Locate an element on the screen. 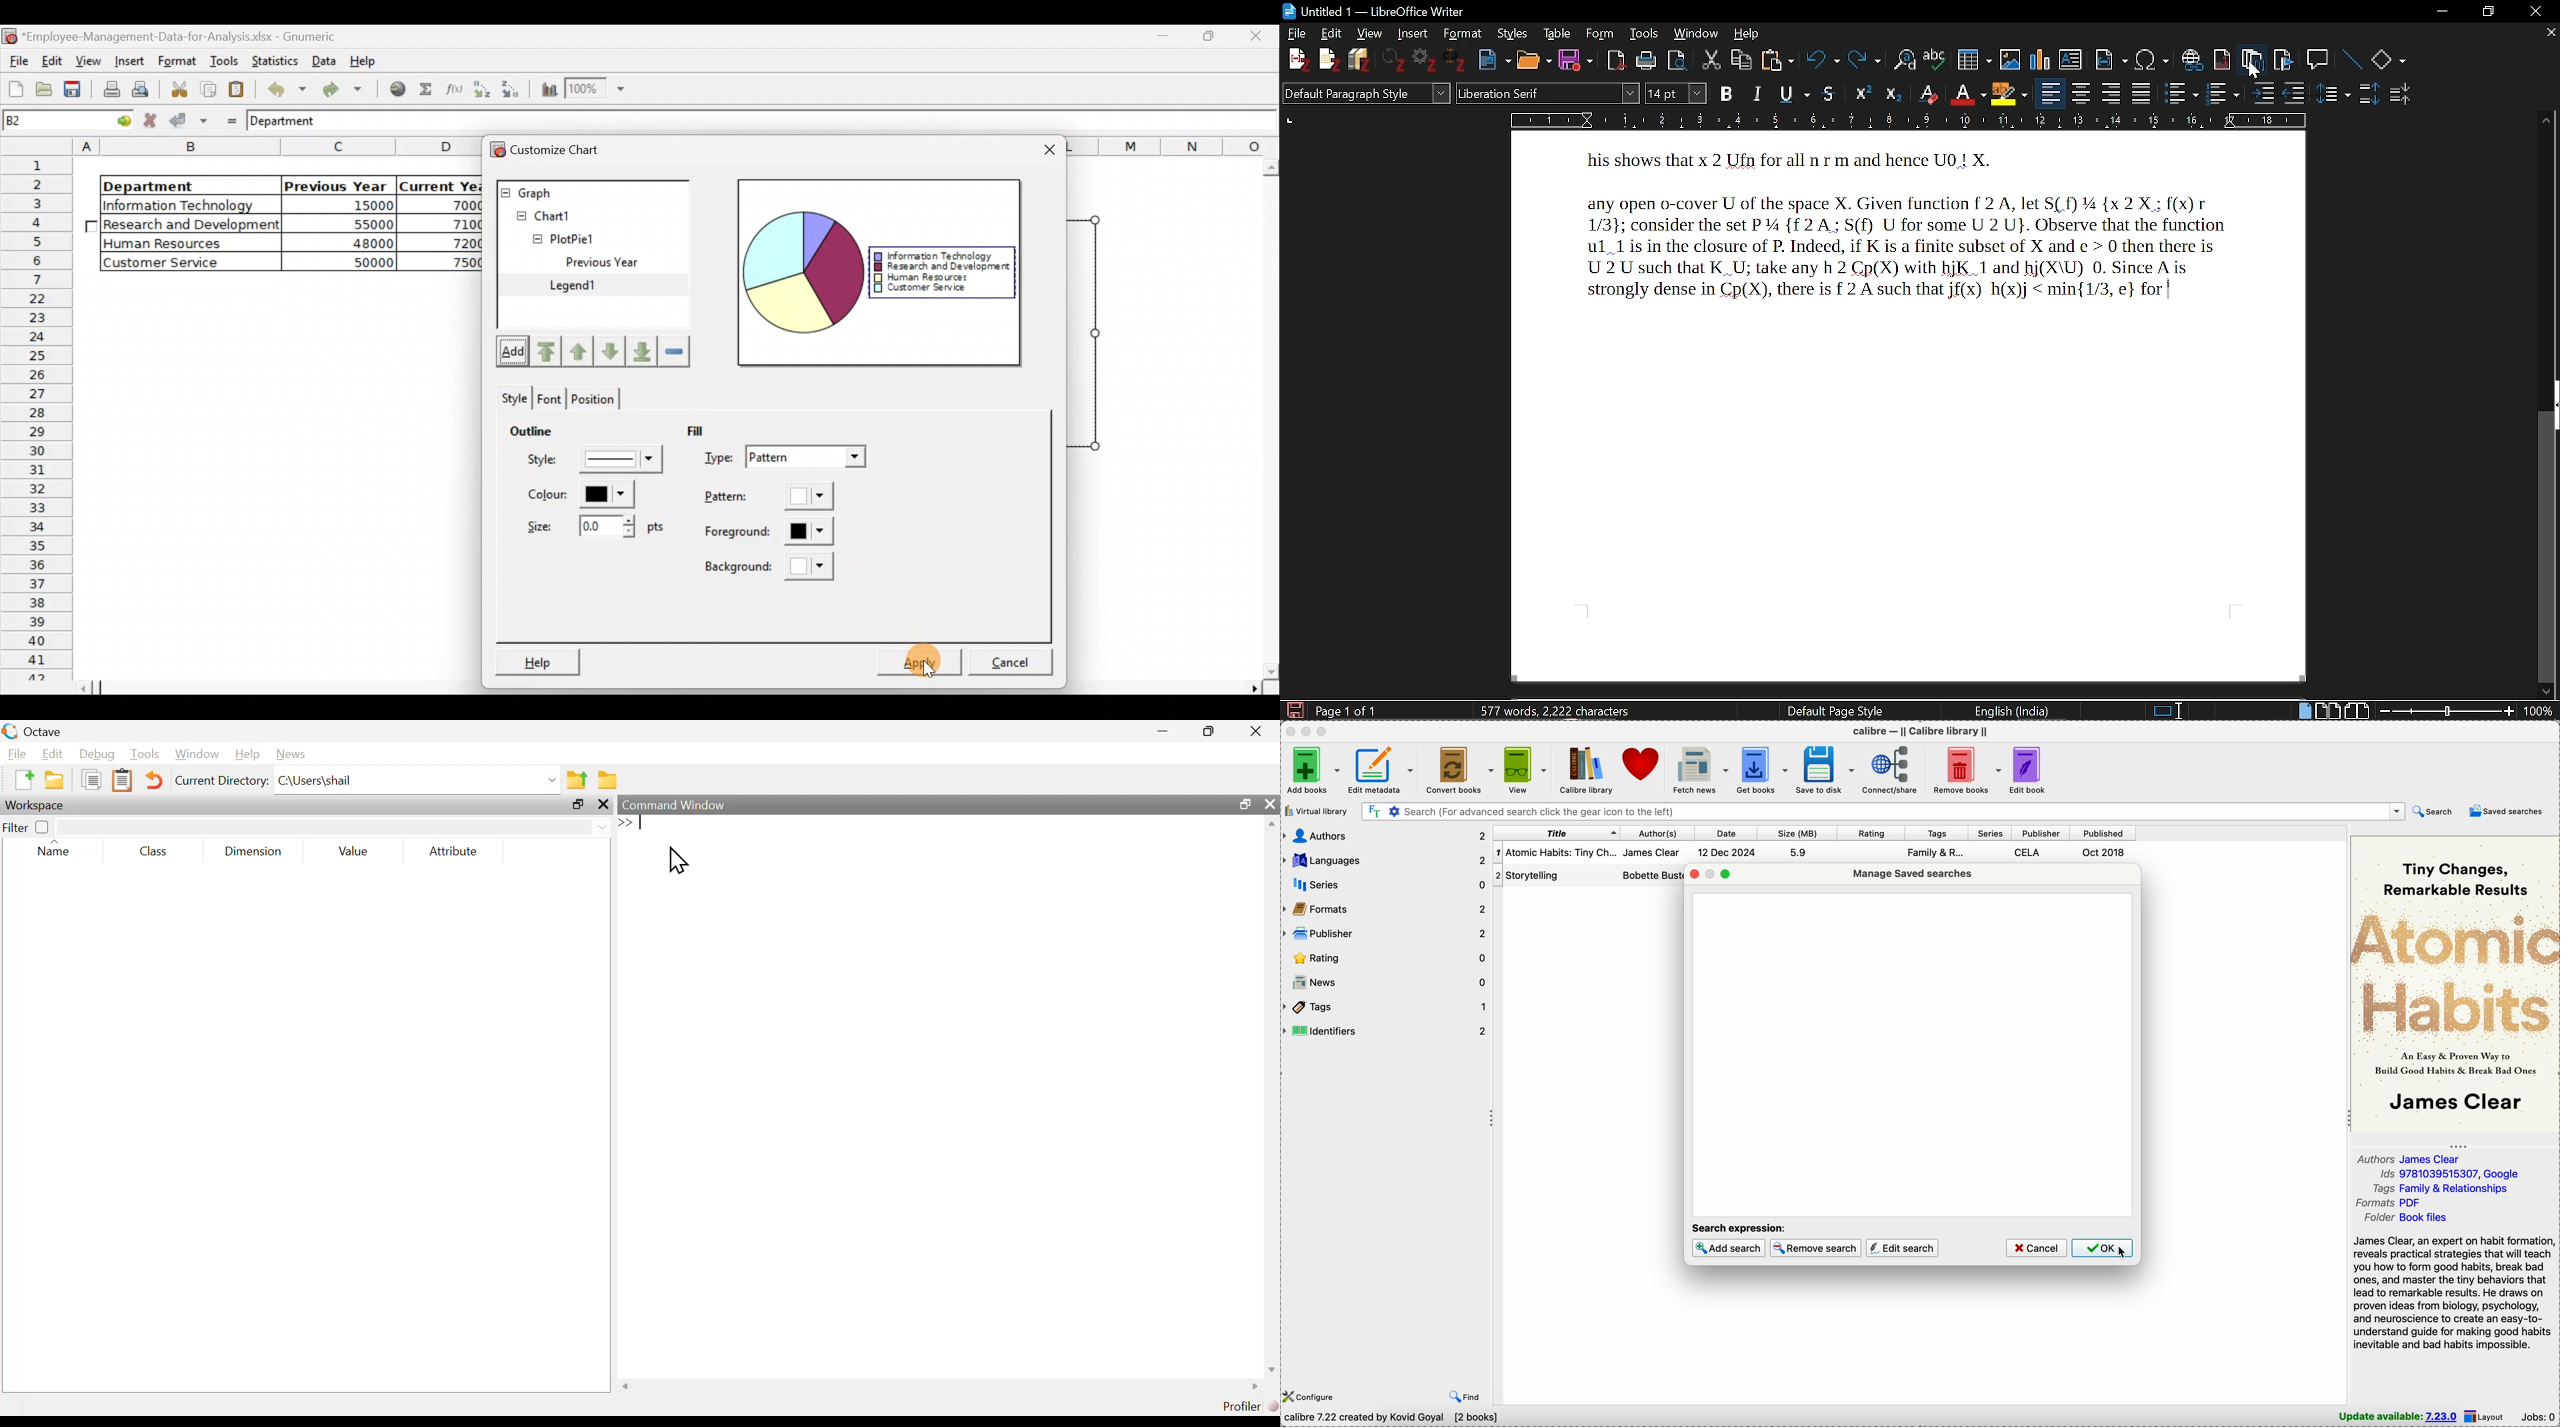 The width and height of the screenshot is (2576, 1428). manage saved searches is located at coordinates (1912, 874).